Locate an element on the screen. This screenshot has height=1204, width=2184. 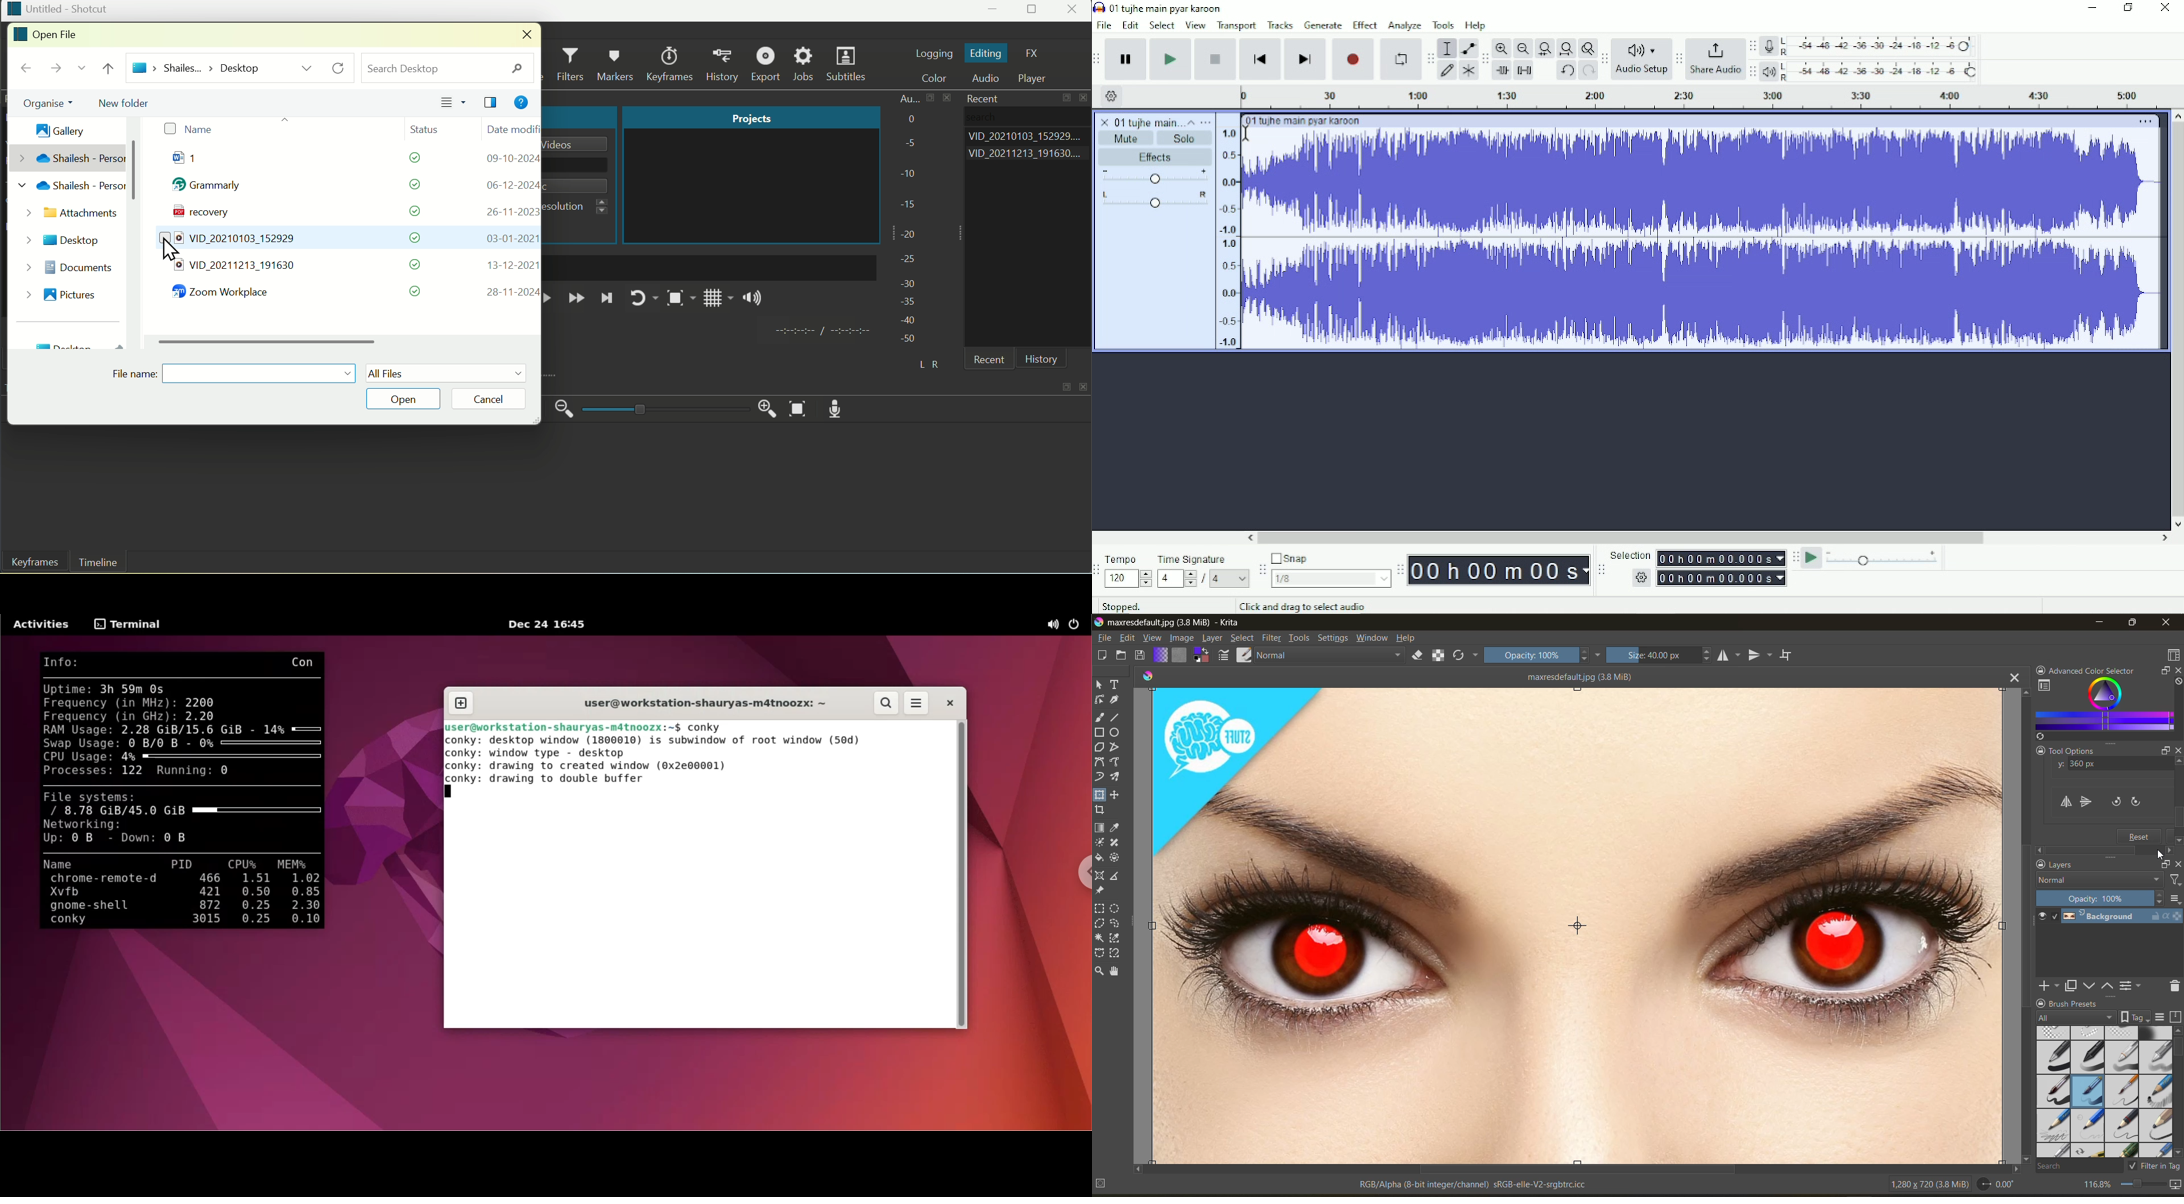
tool is located at coordinates (1099, 876).